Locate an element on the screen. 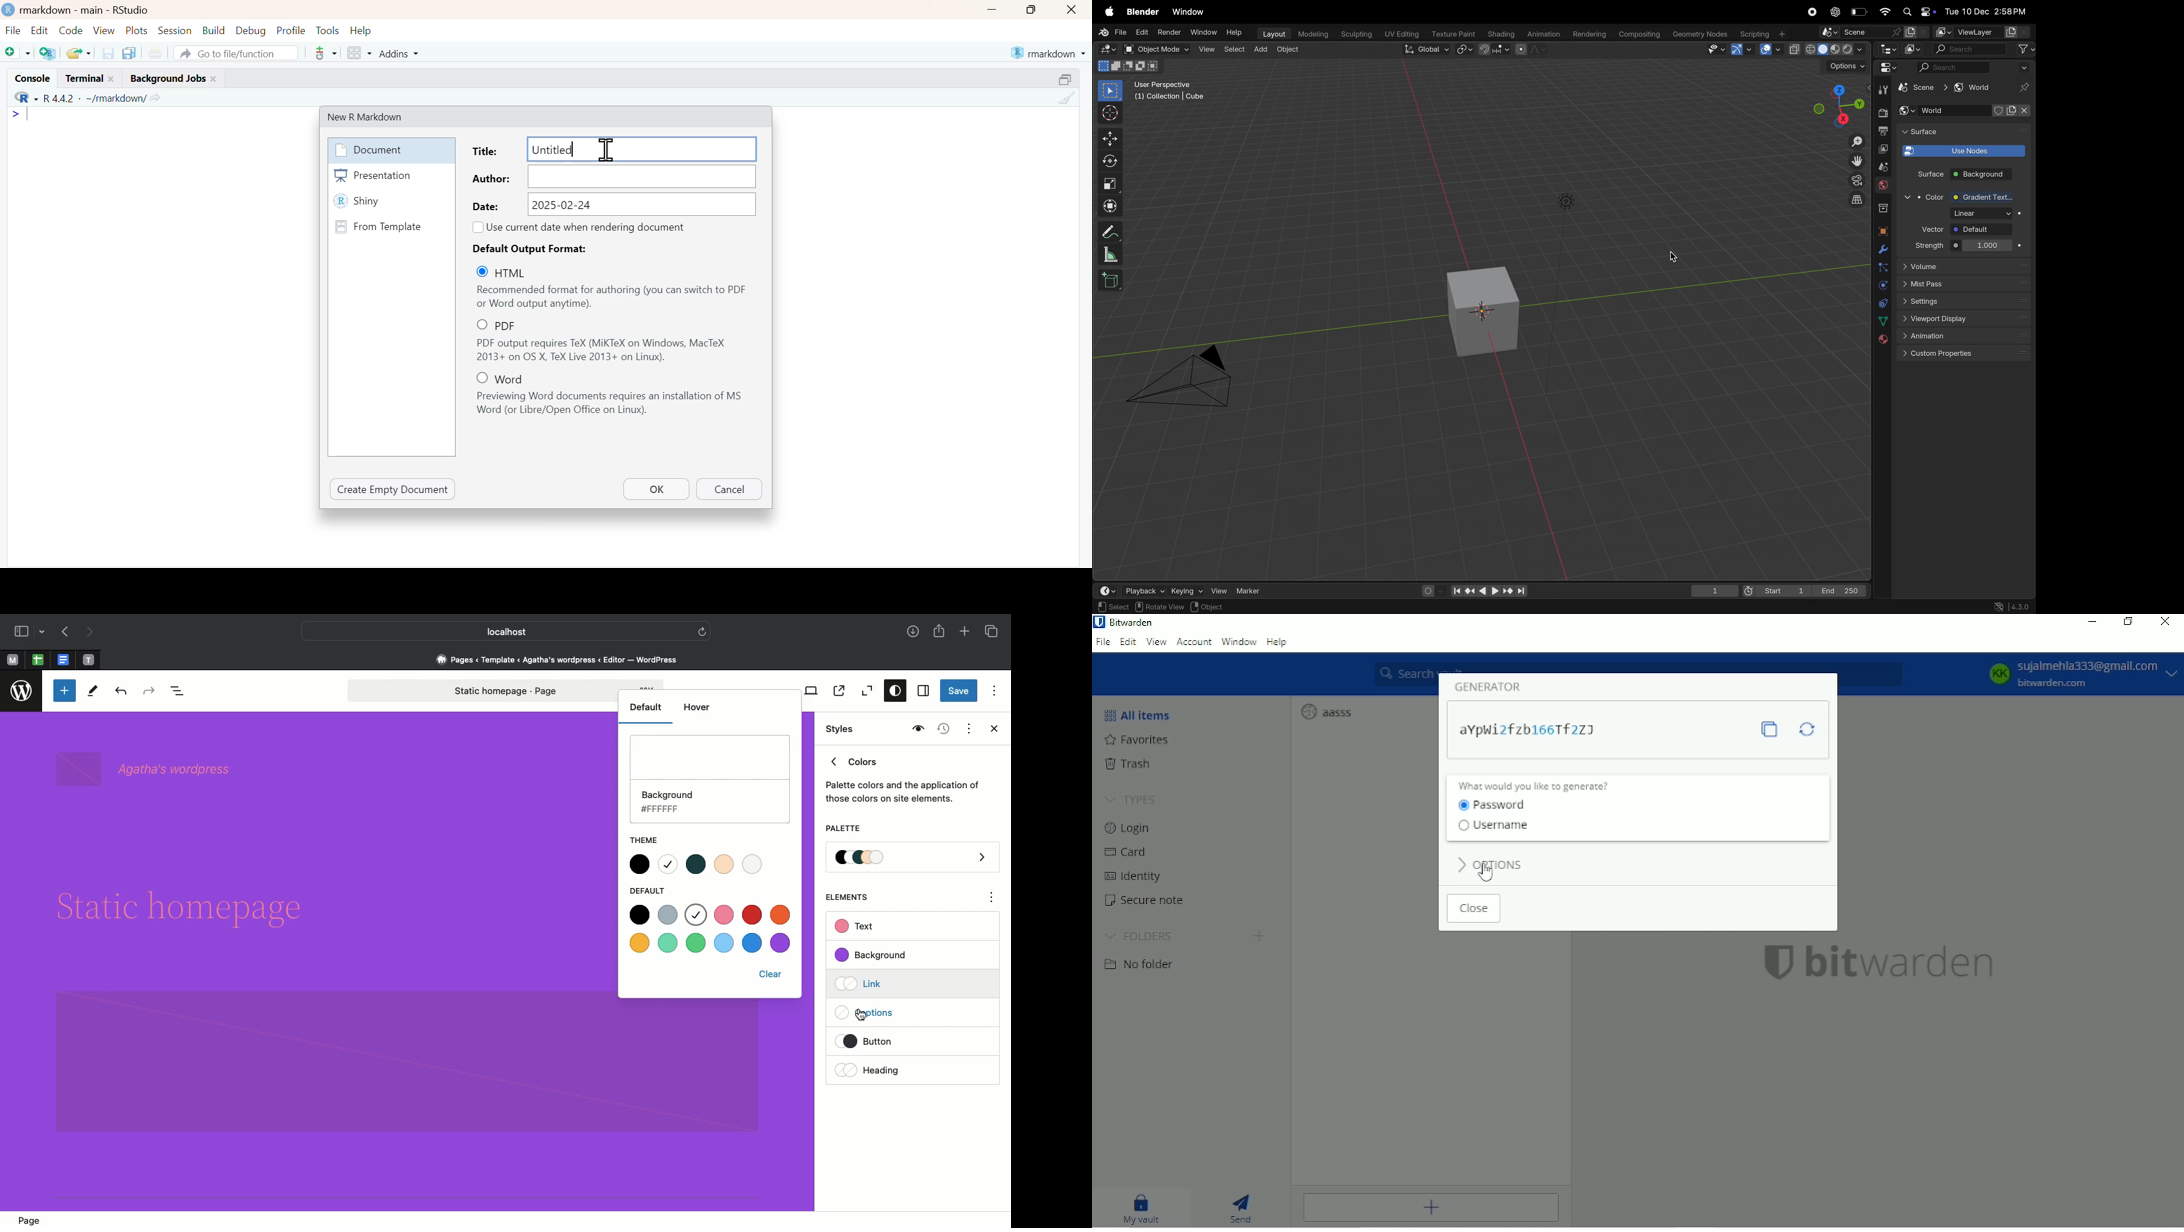 This screenshot has width=2184, height=1232. current project - rmarkdown is located at coordinates (1048, 53).